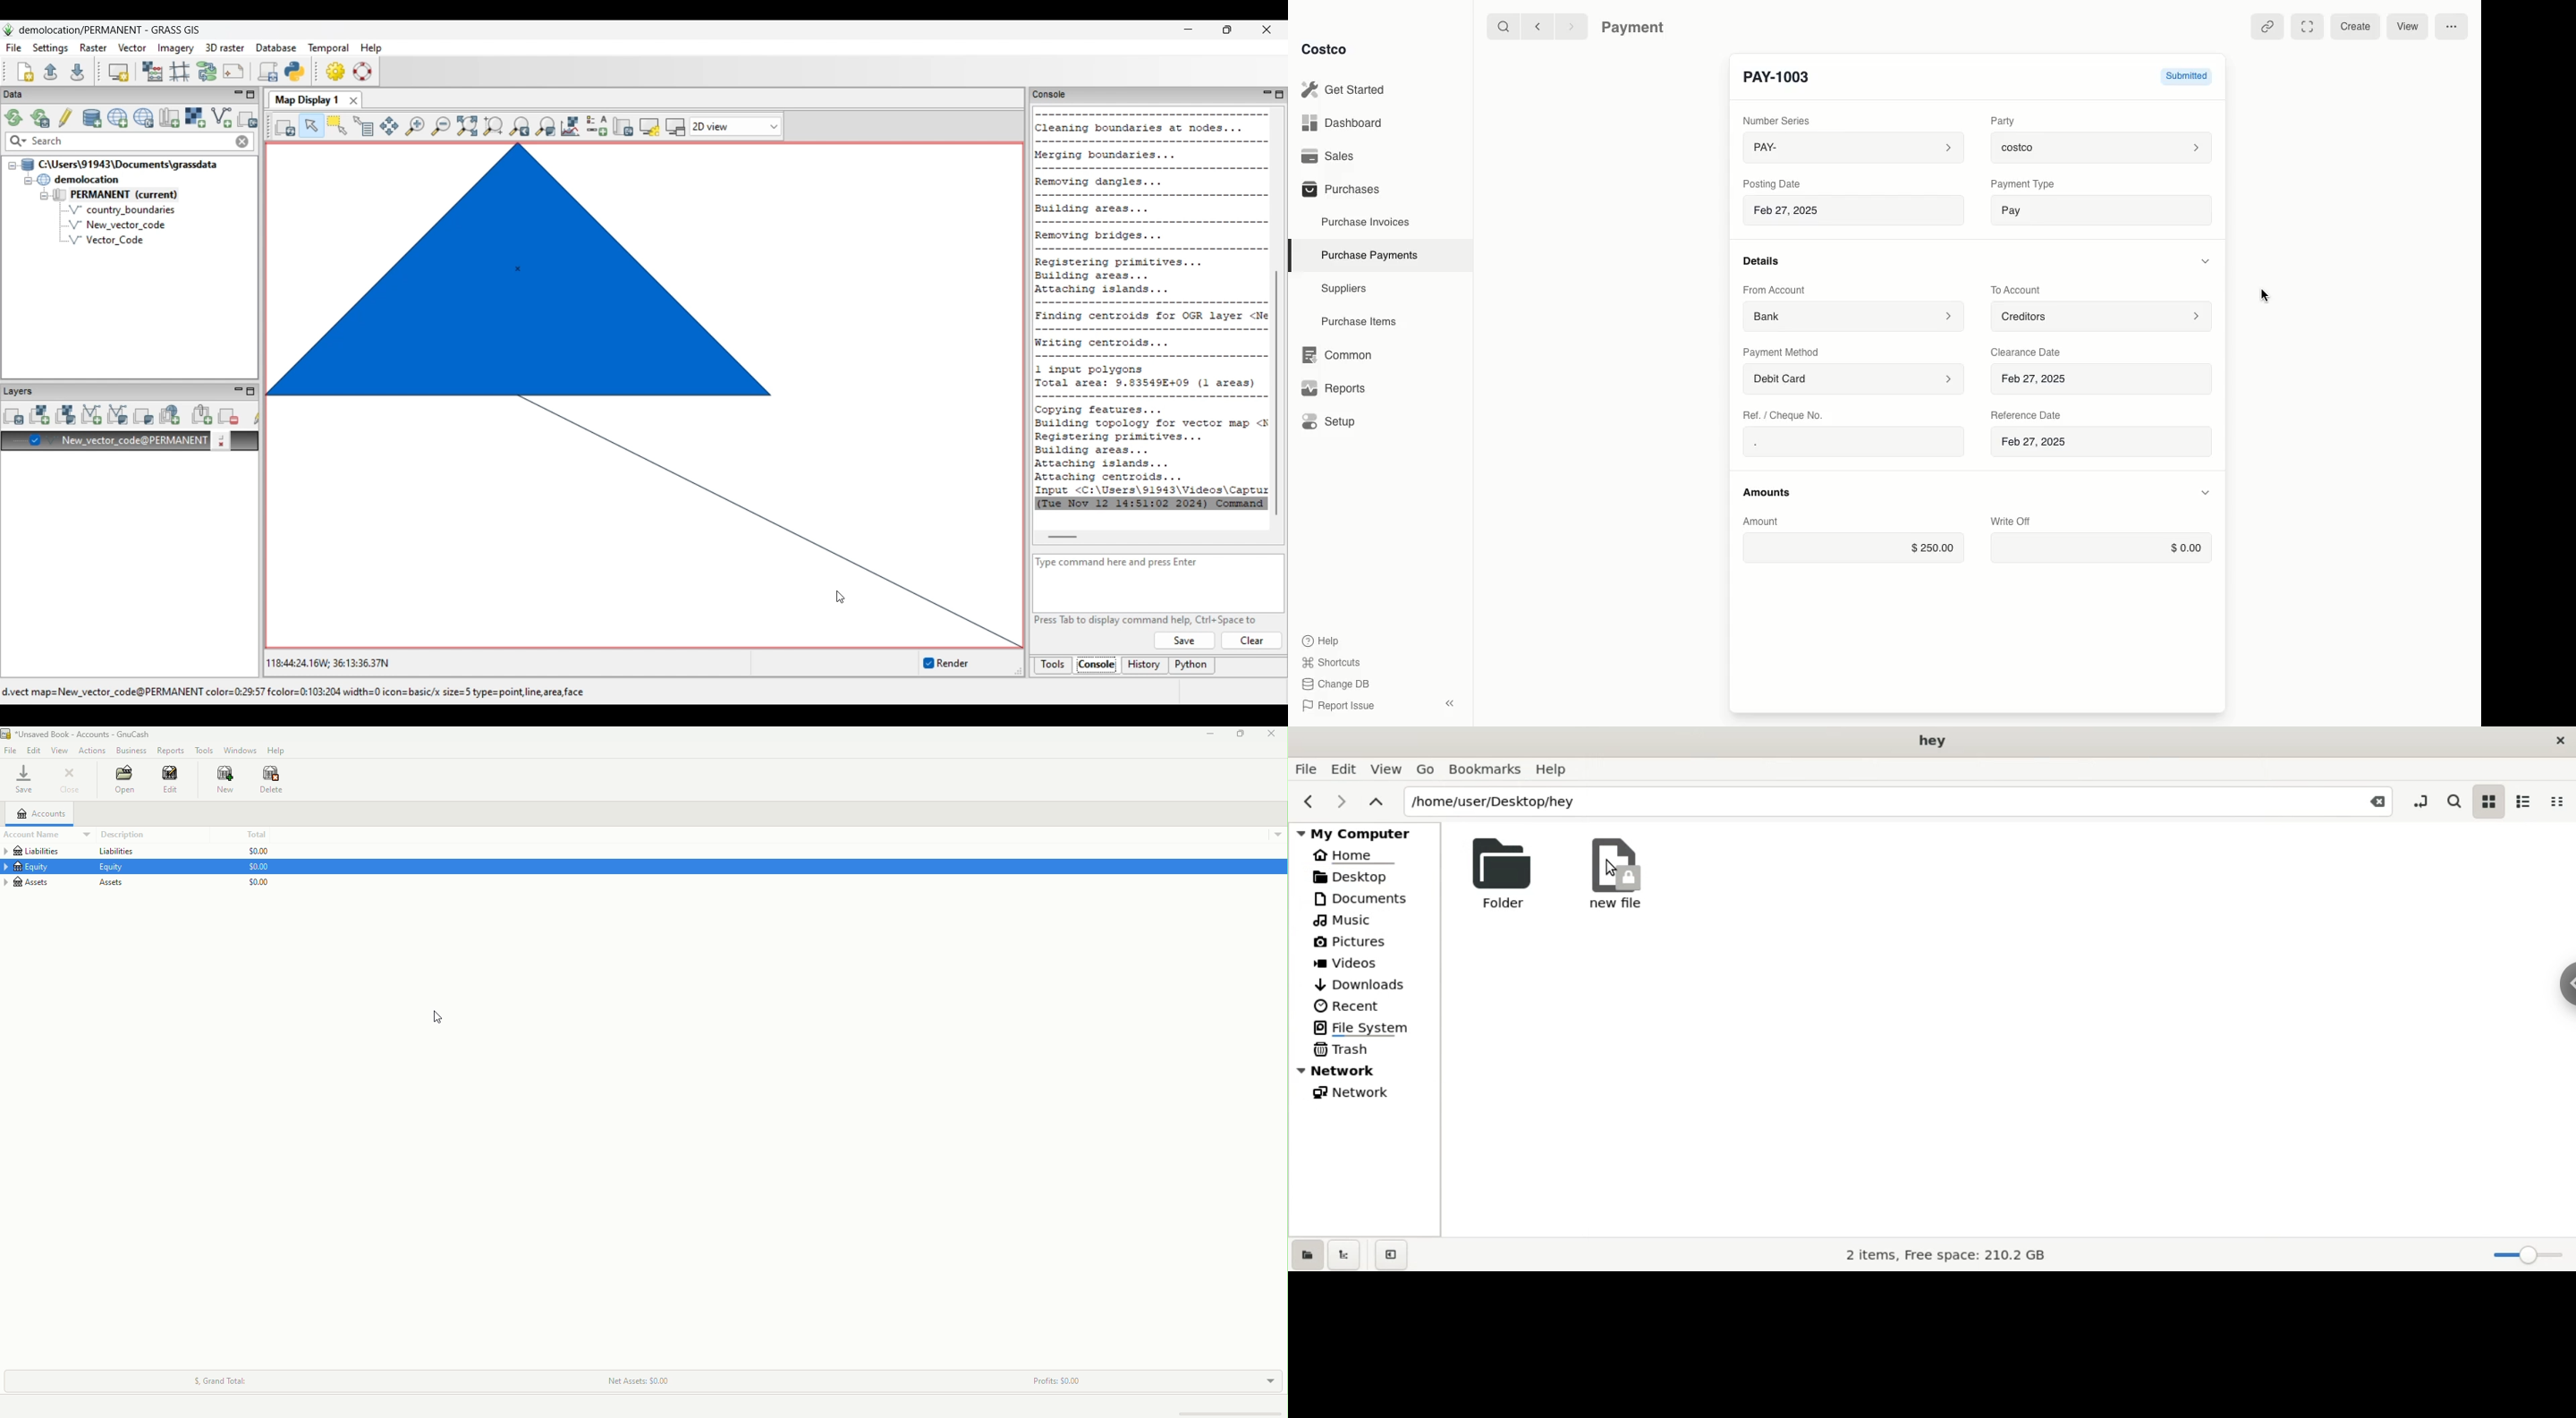 This screenshot has width=2576, height=1428. What do you see at coordinates (1766, 260) in the screenshot?
I see `Details` at bounding box center [1766, 260].